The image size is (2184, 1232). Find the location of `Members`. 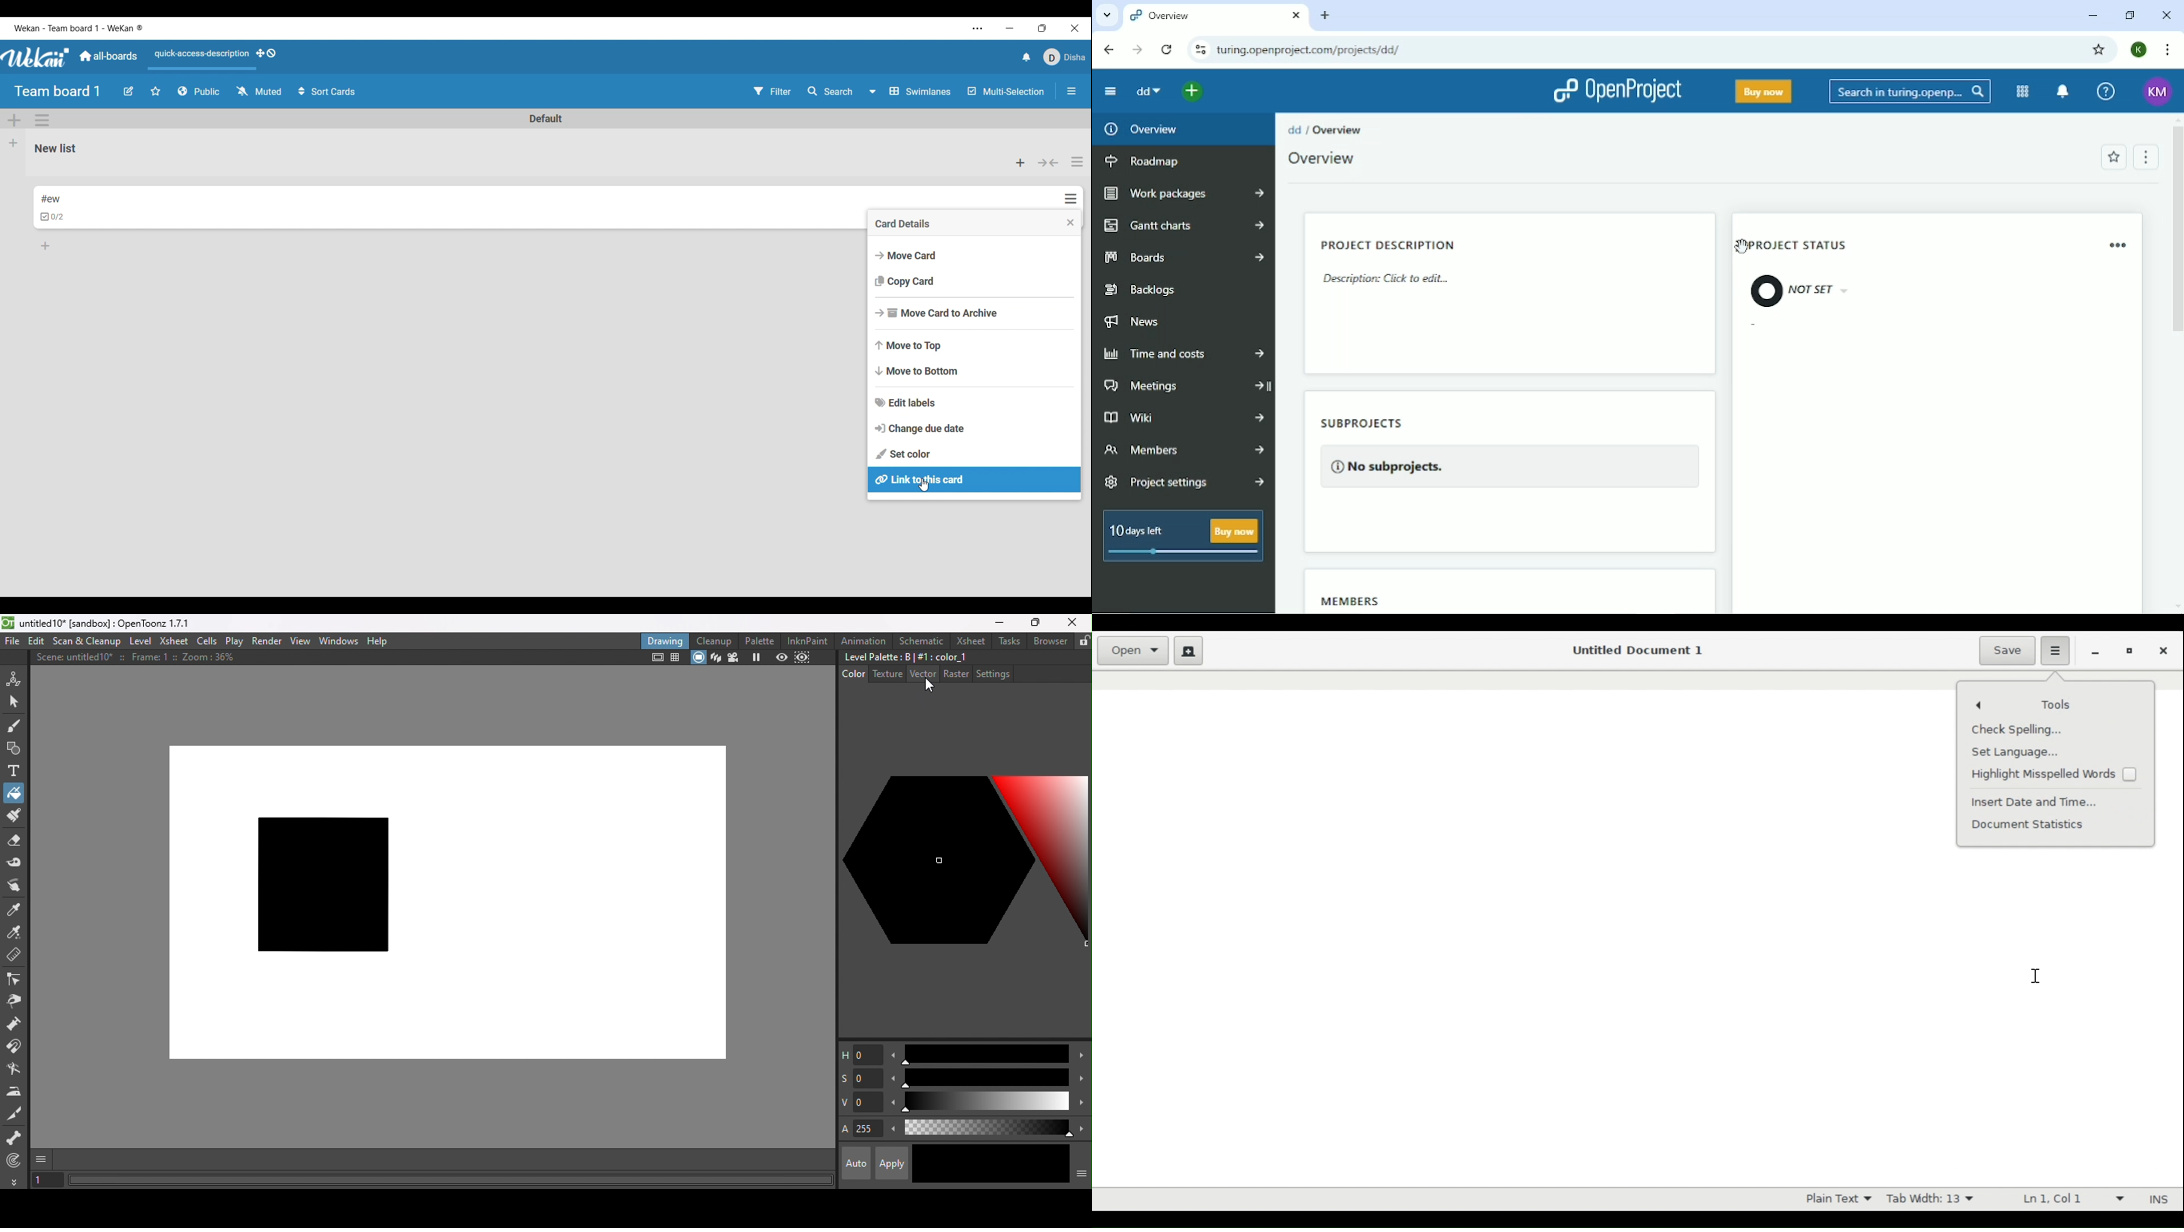

Members is located at coordinates (1184, 450).